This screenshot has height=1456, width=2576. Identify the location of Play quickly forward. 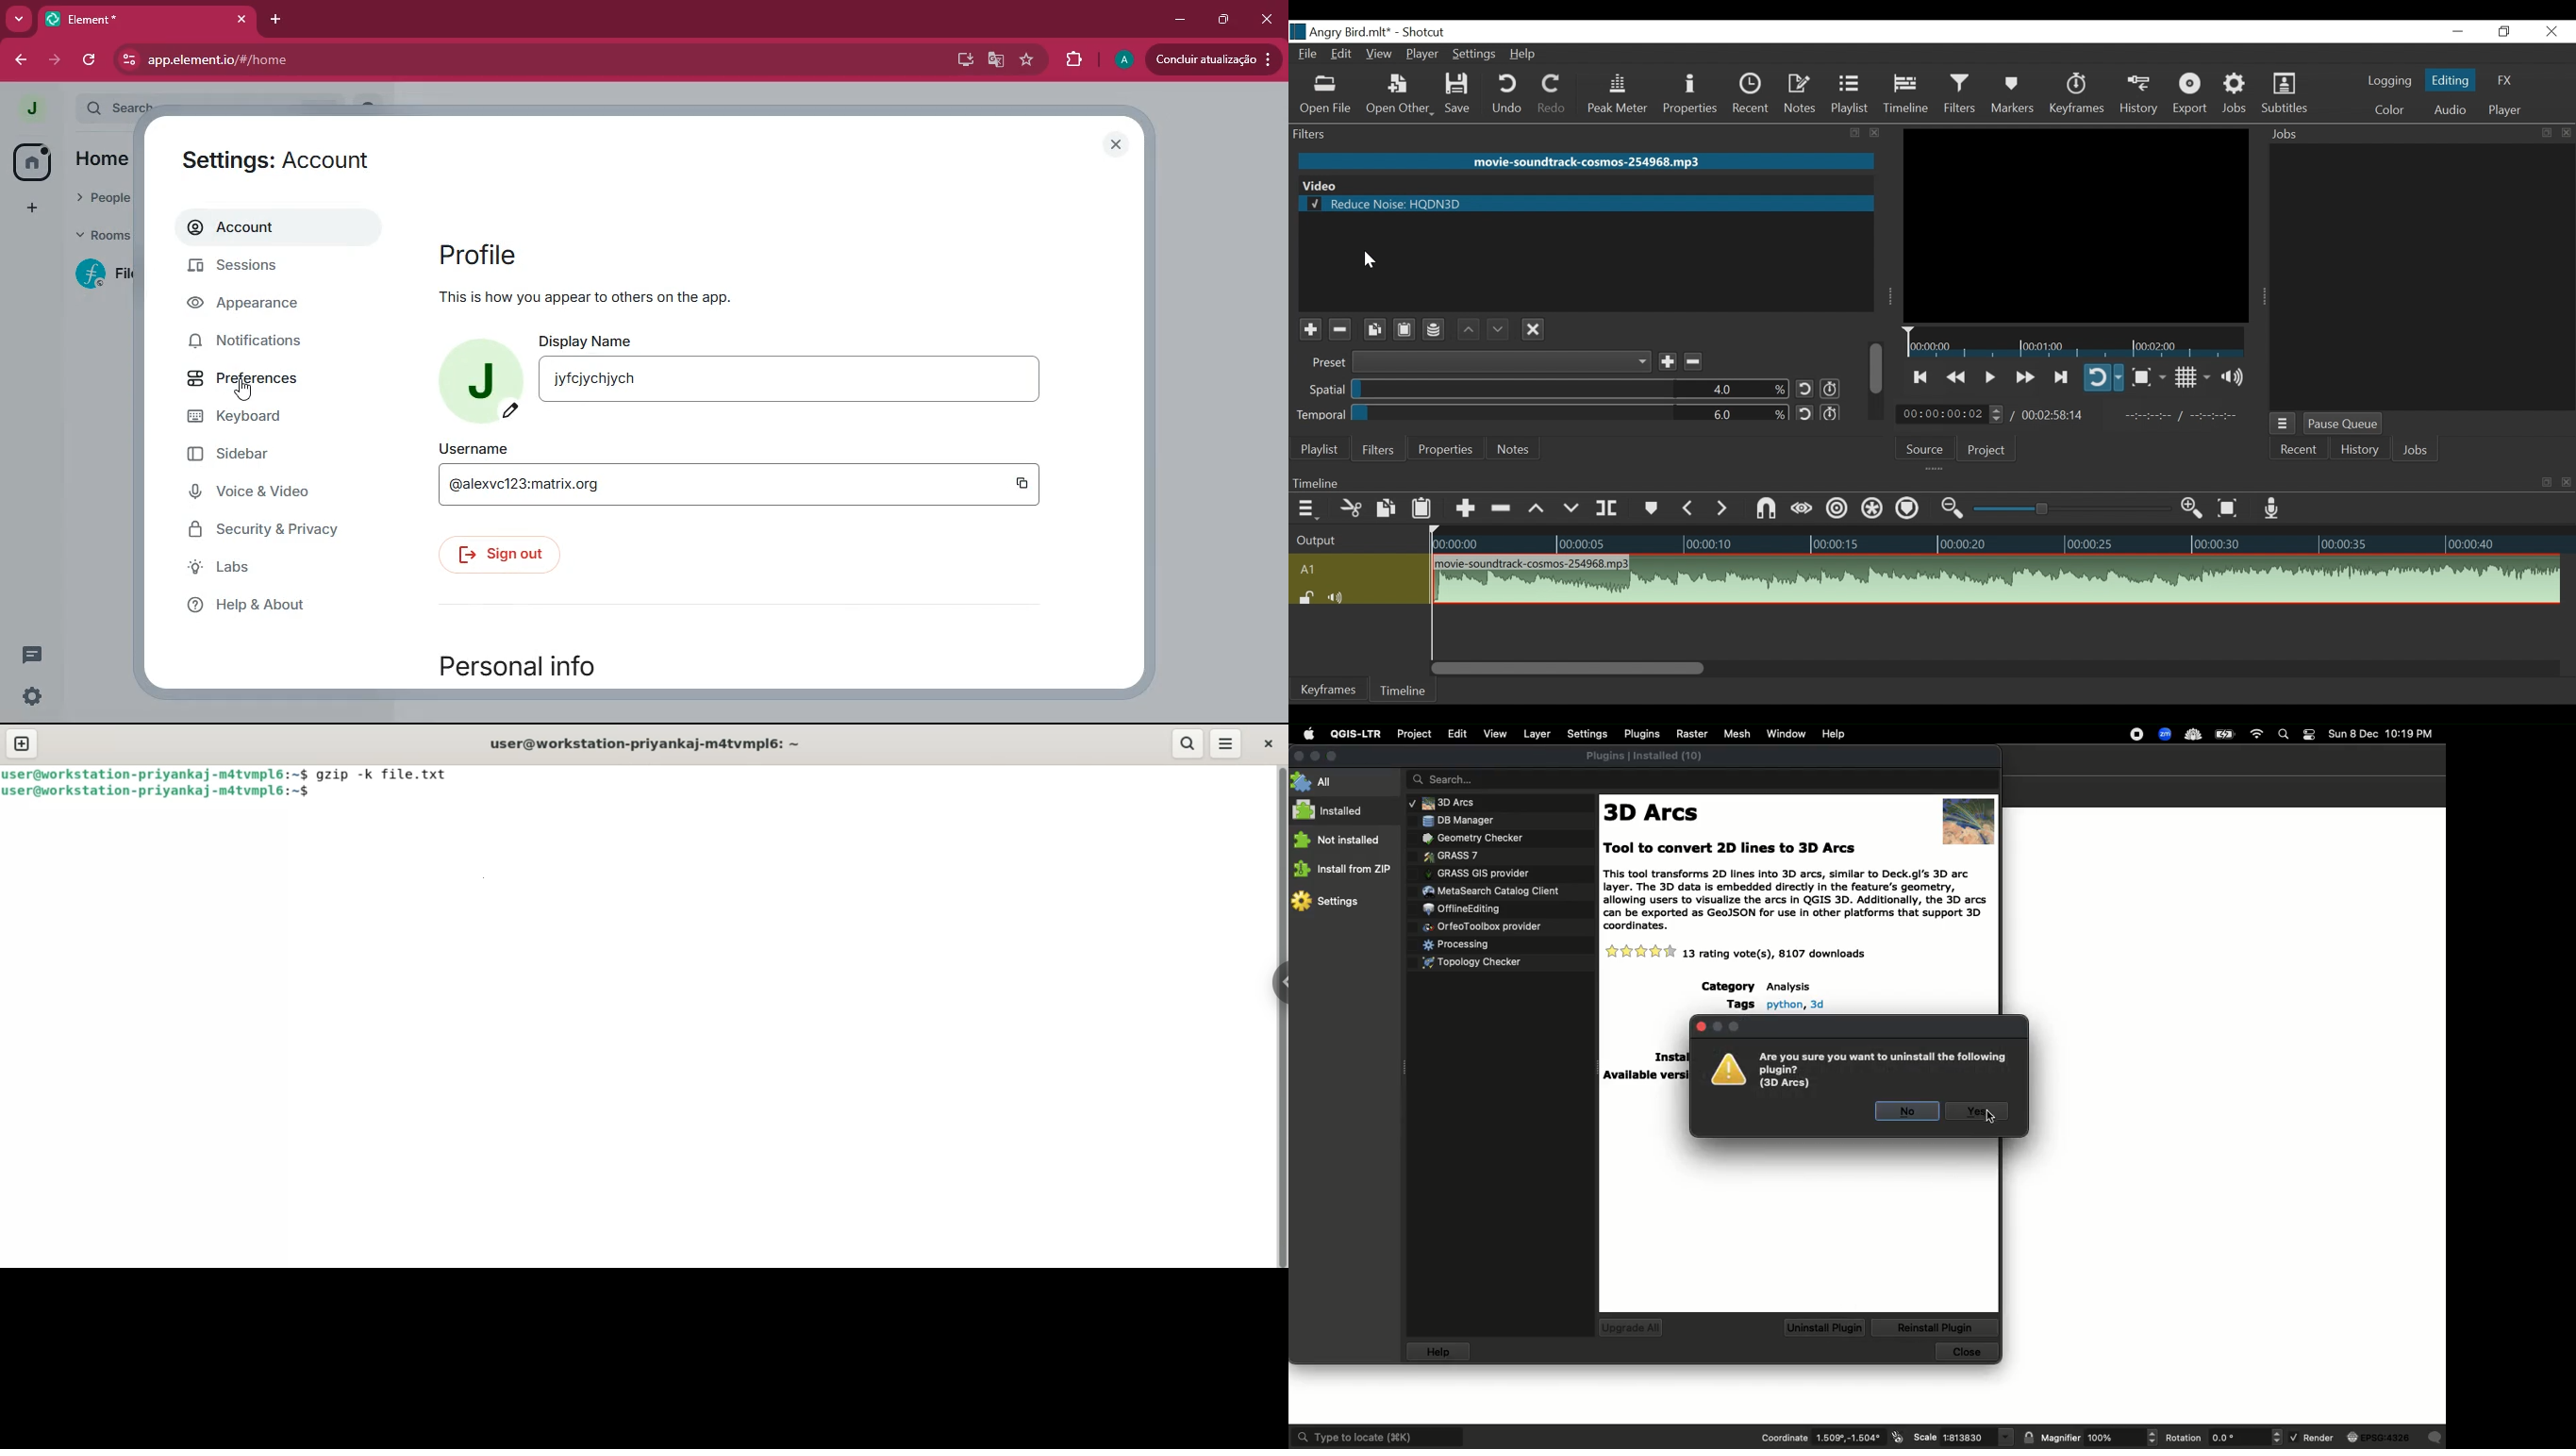
(2024, 376).